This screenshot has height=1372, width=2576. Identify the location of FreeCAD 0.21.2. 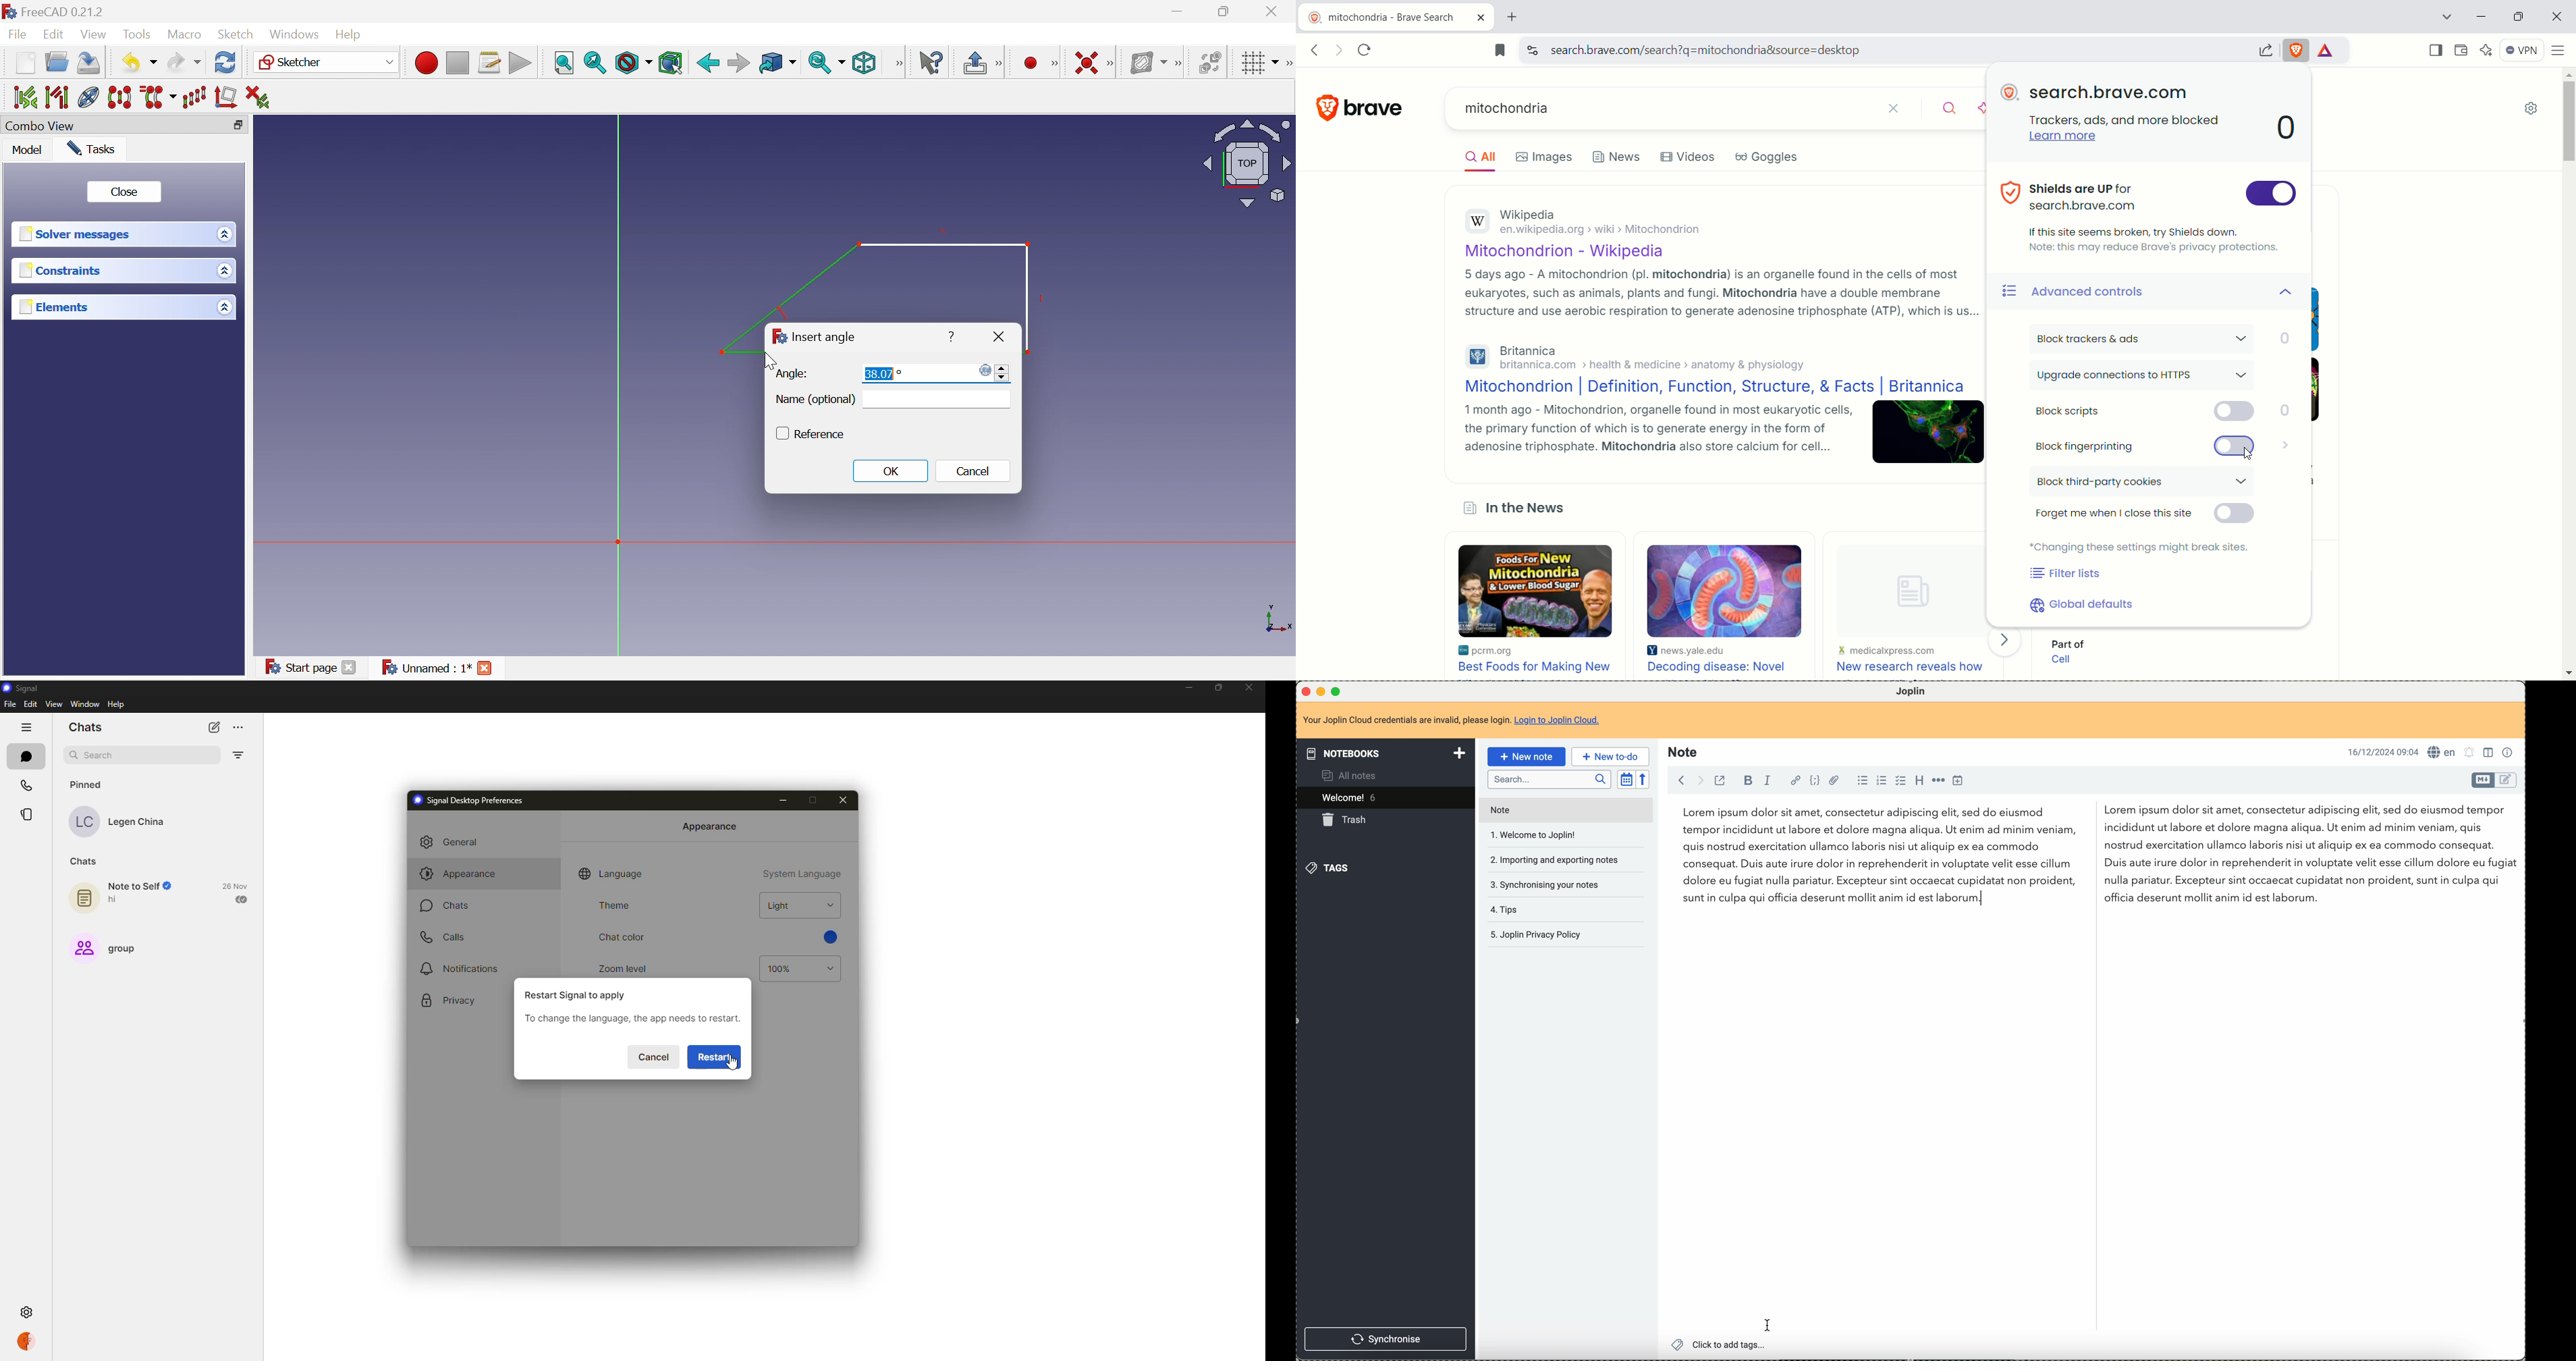
(57, 10).